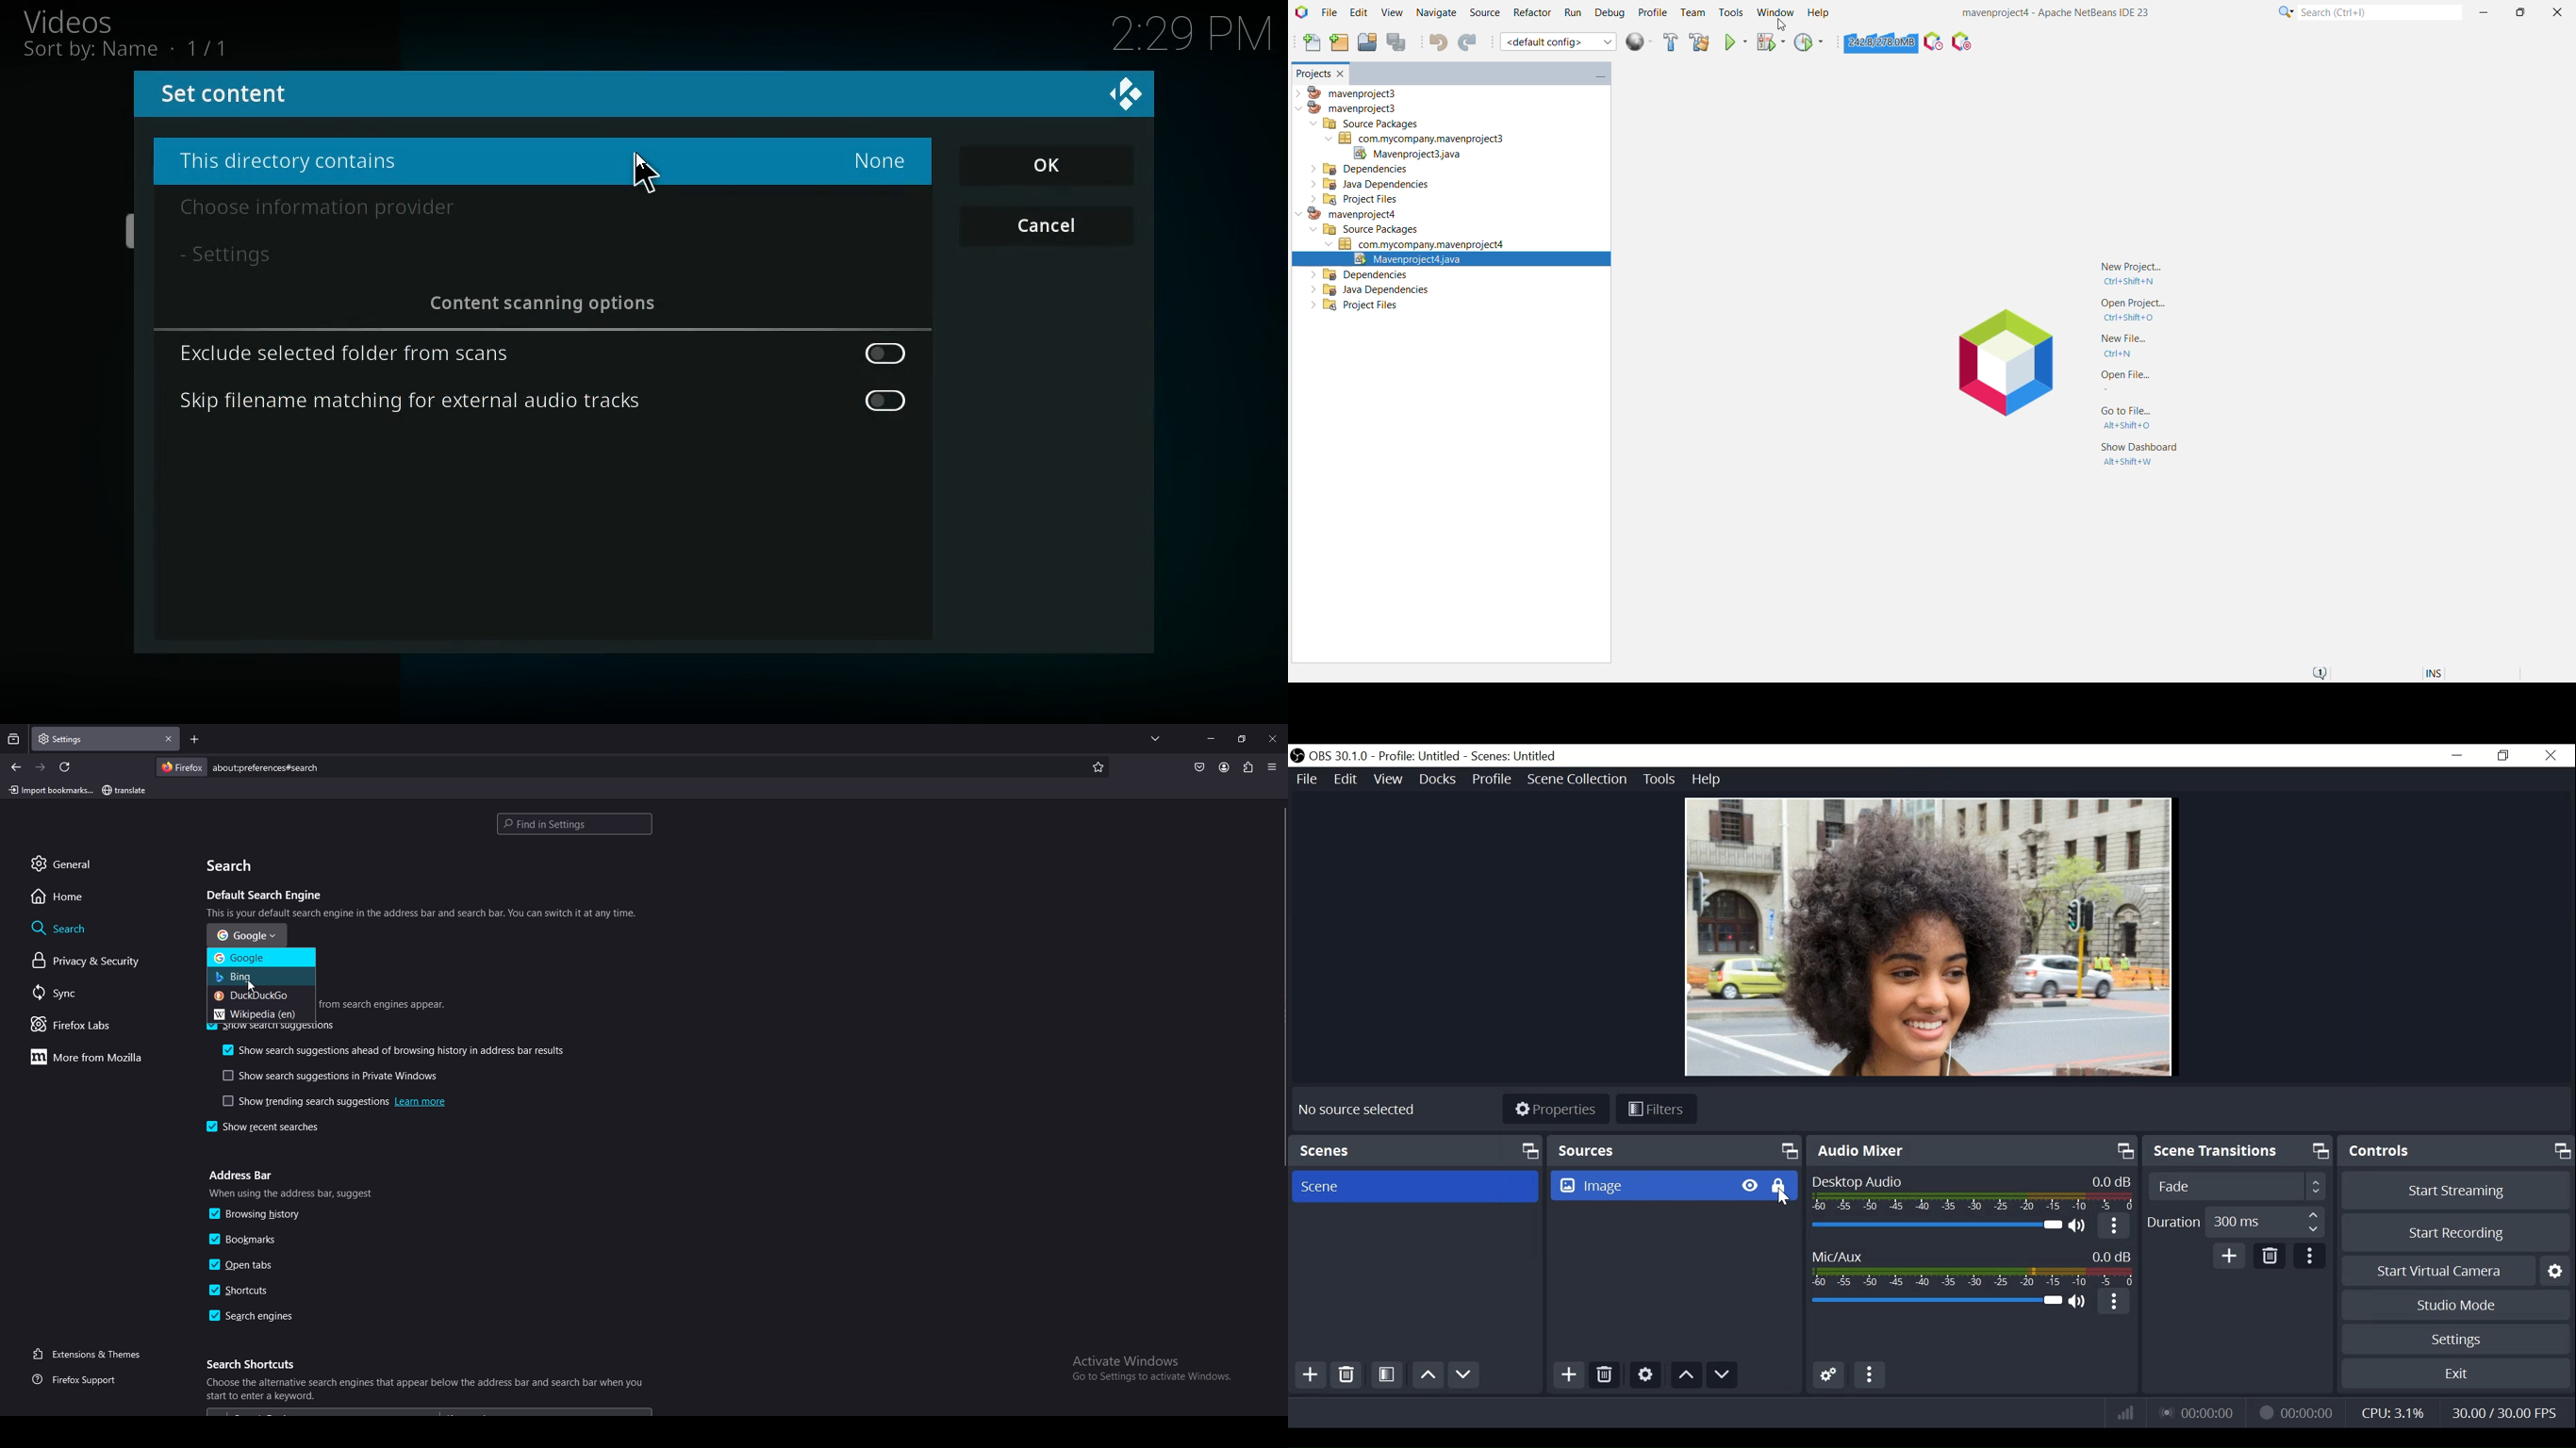 The height and width of the screenshot is (1456, 2576). What do you see at coordinates (101, 927) in the screenshot?
I see `search` at bounding box center [101, 927].